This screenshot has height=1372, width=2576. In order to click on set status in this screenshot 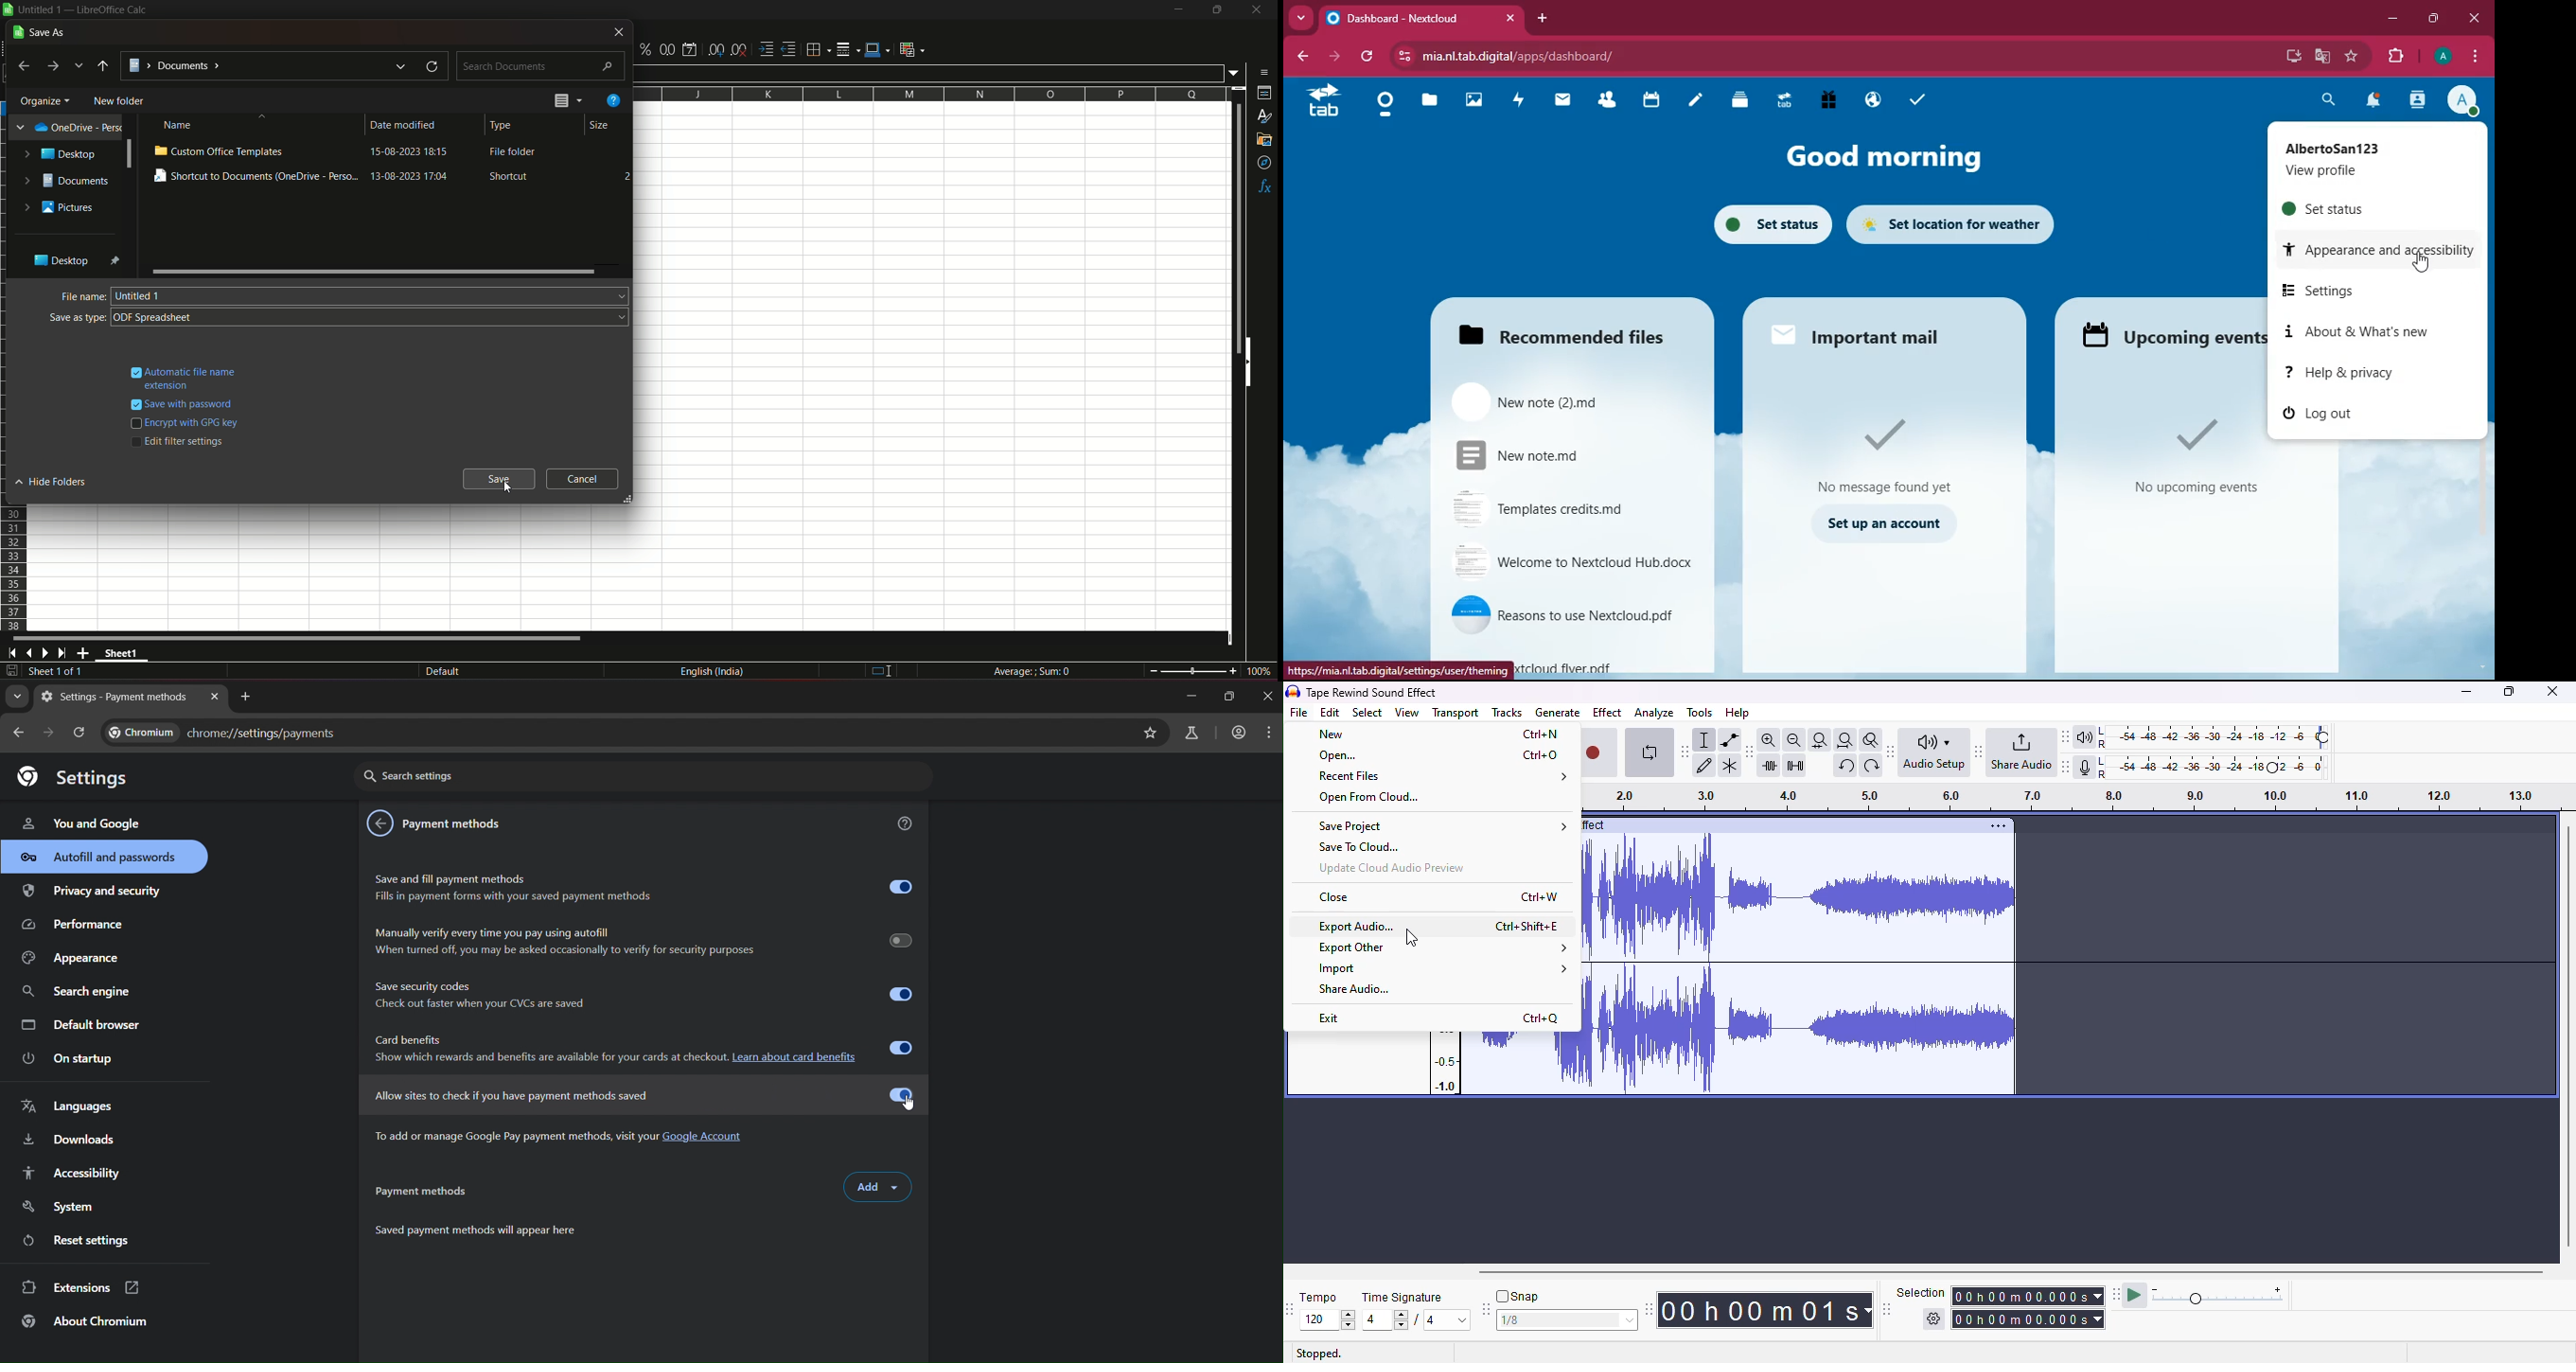, I will do `click(2379, 209)`.